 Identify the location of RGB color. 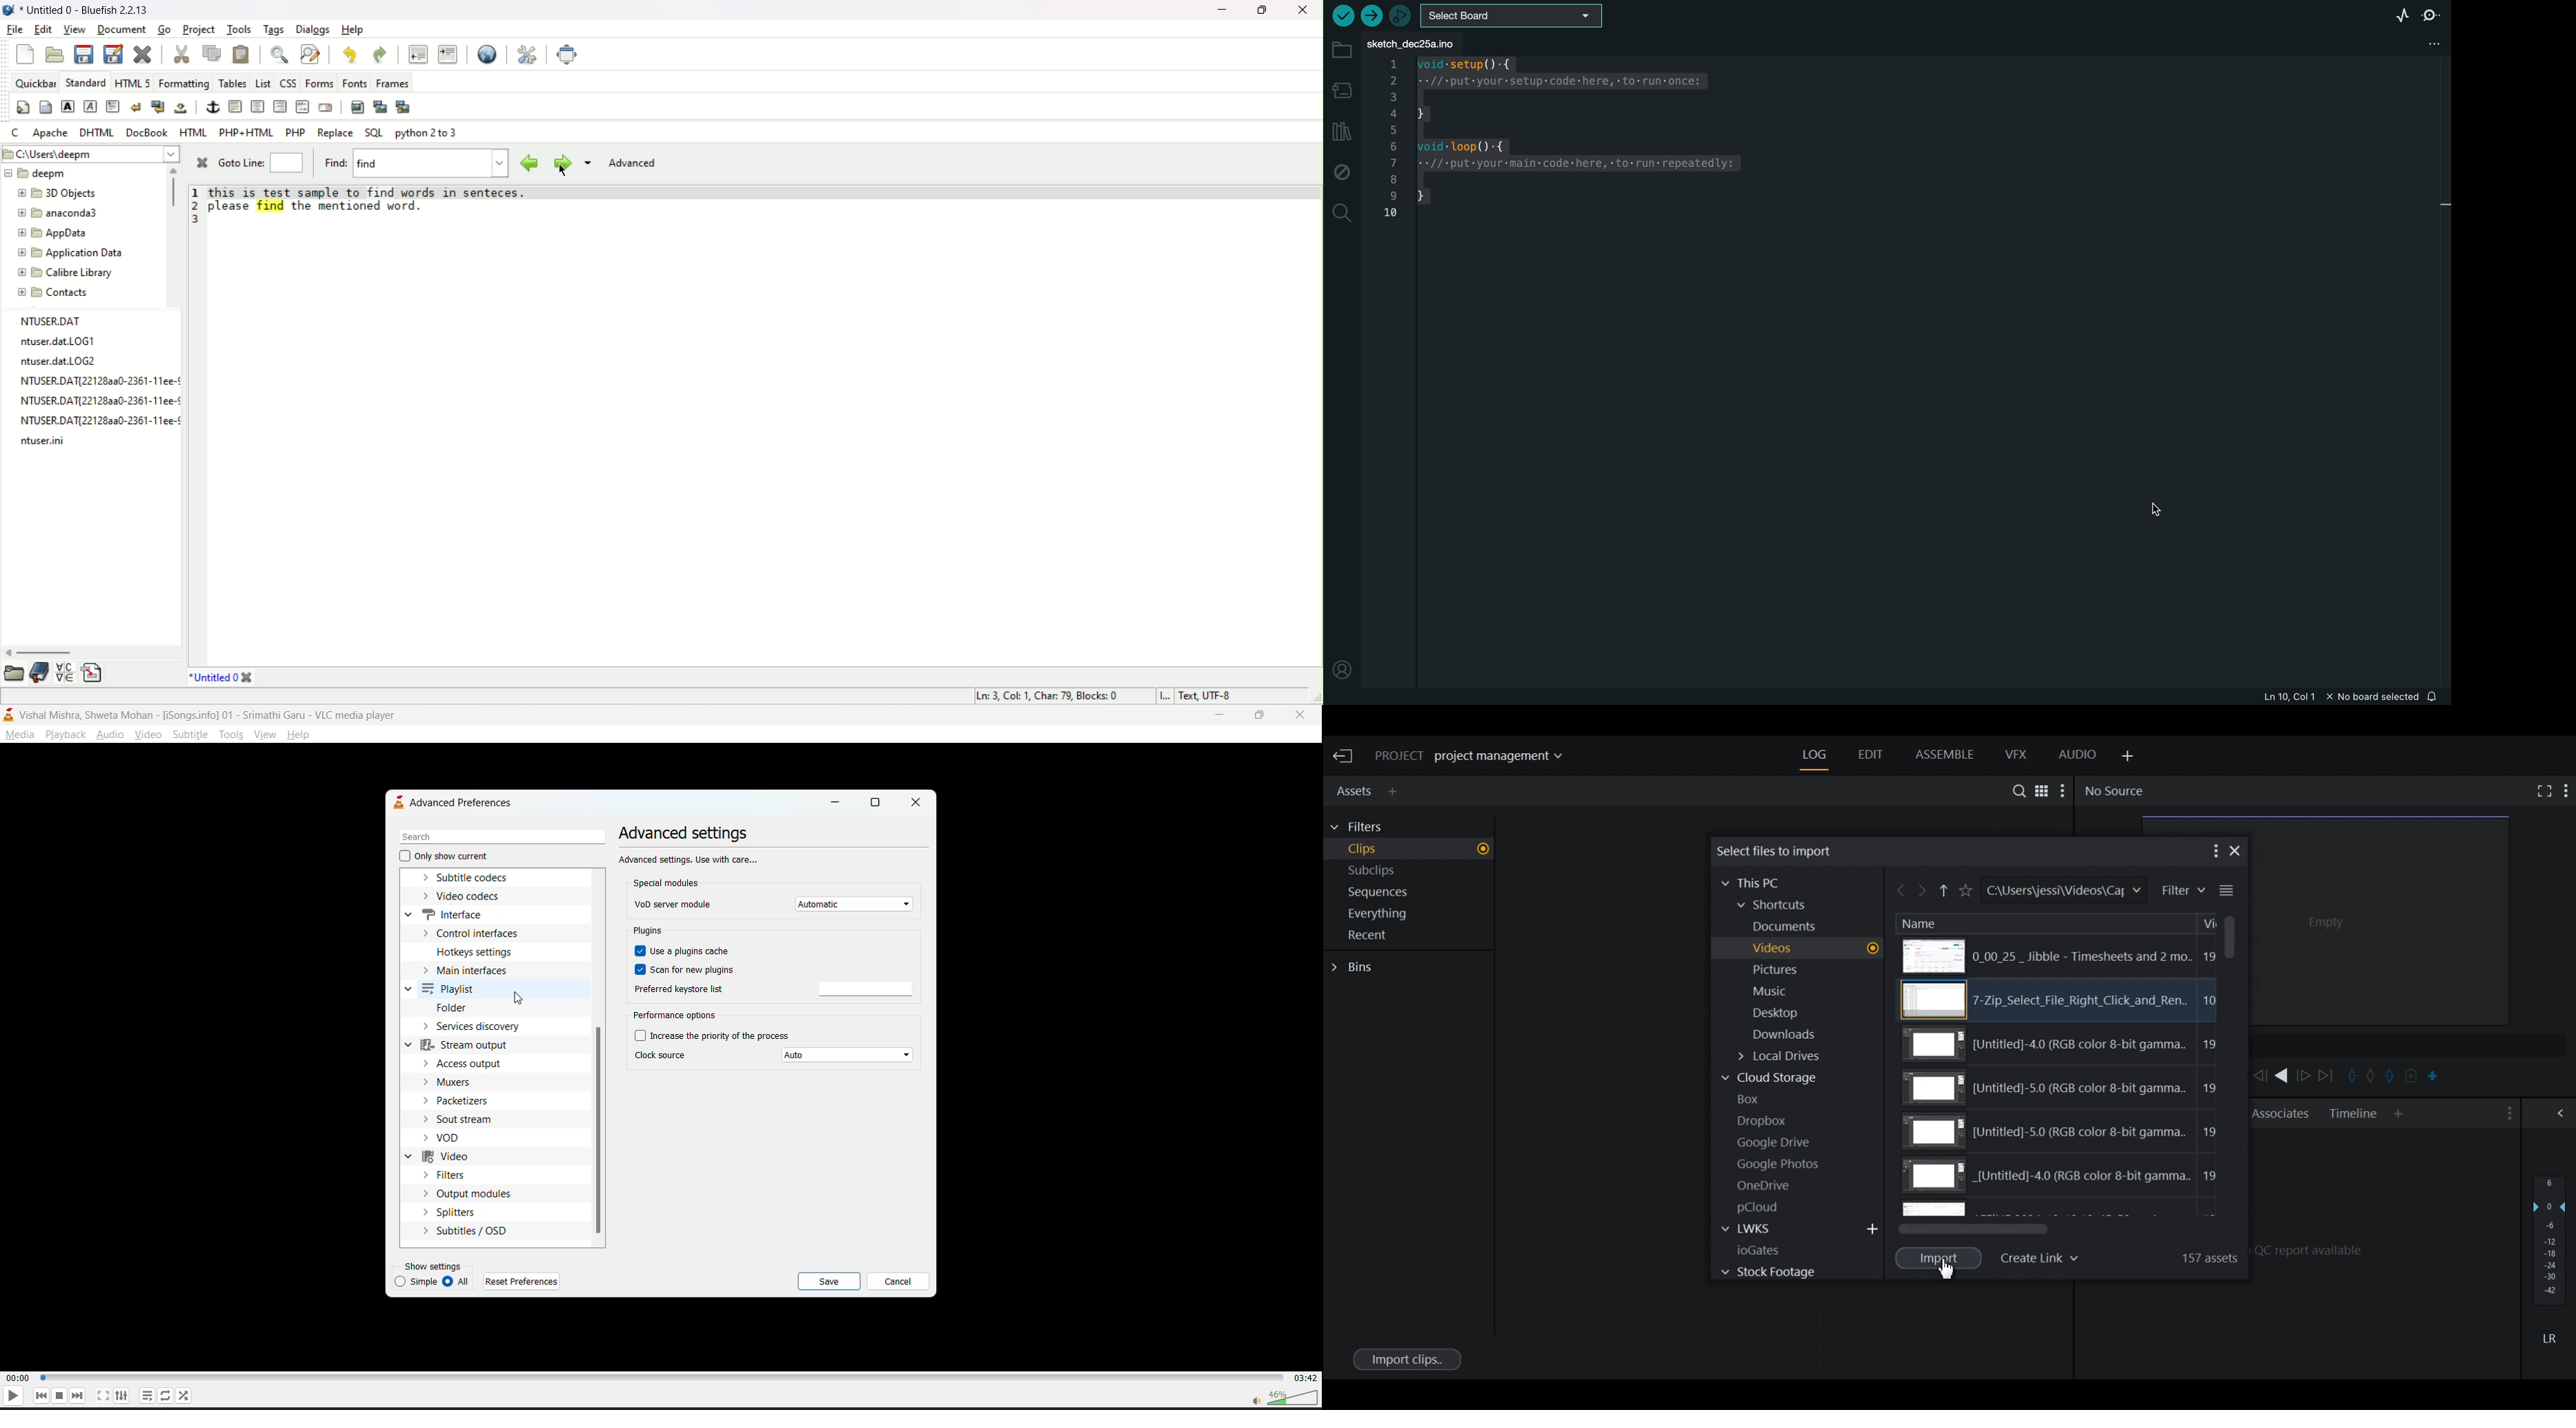
(2066, 1044).